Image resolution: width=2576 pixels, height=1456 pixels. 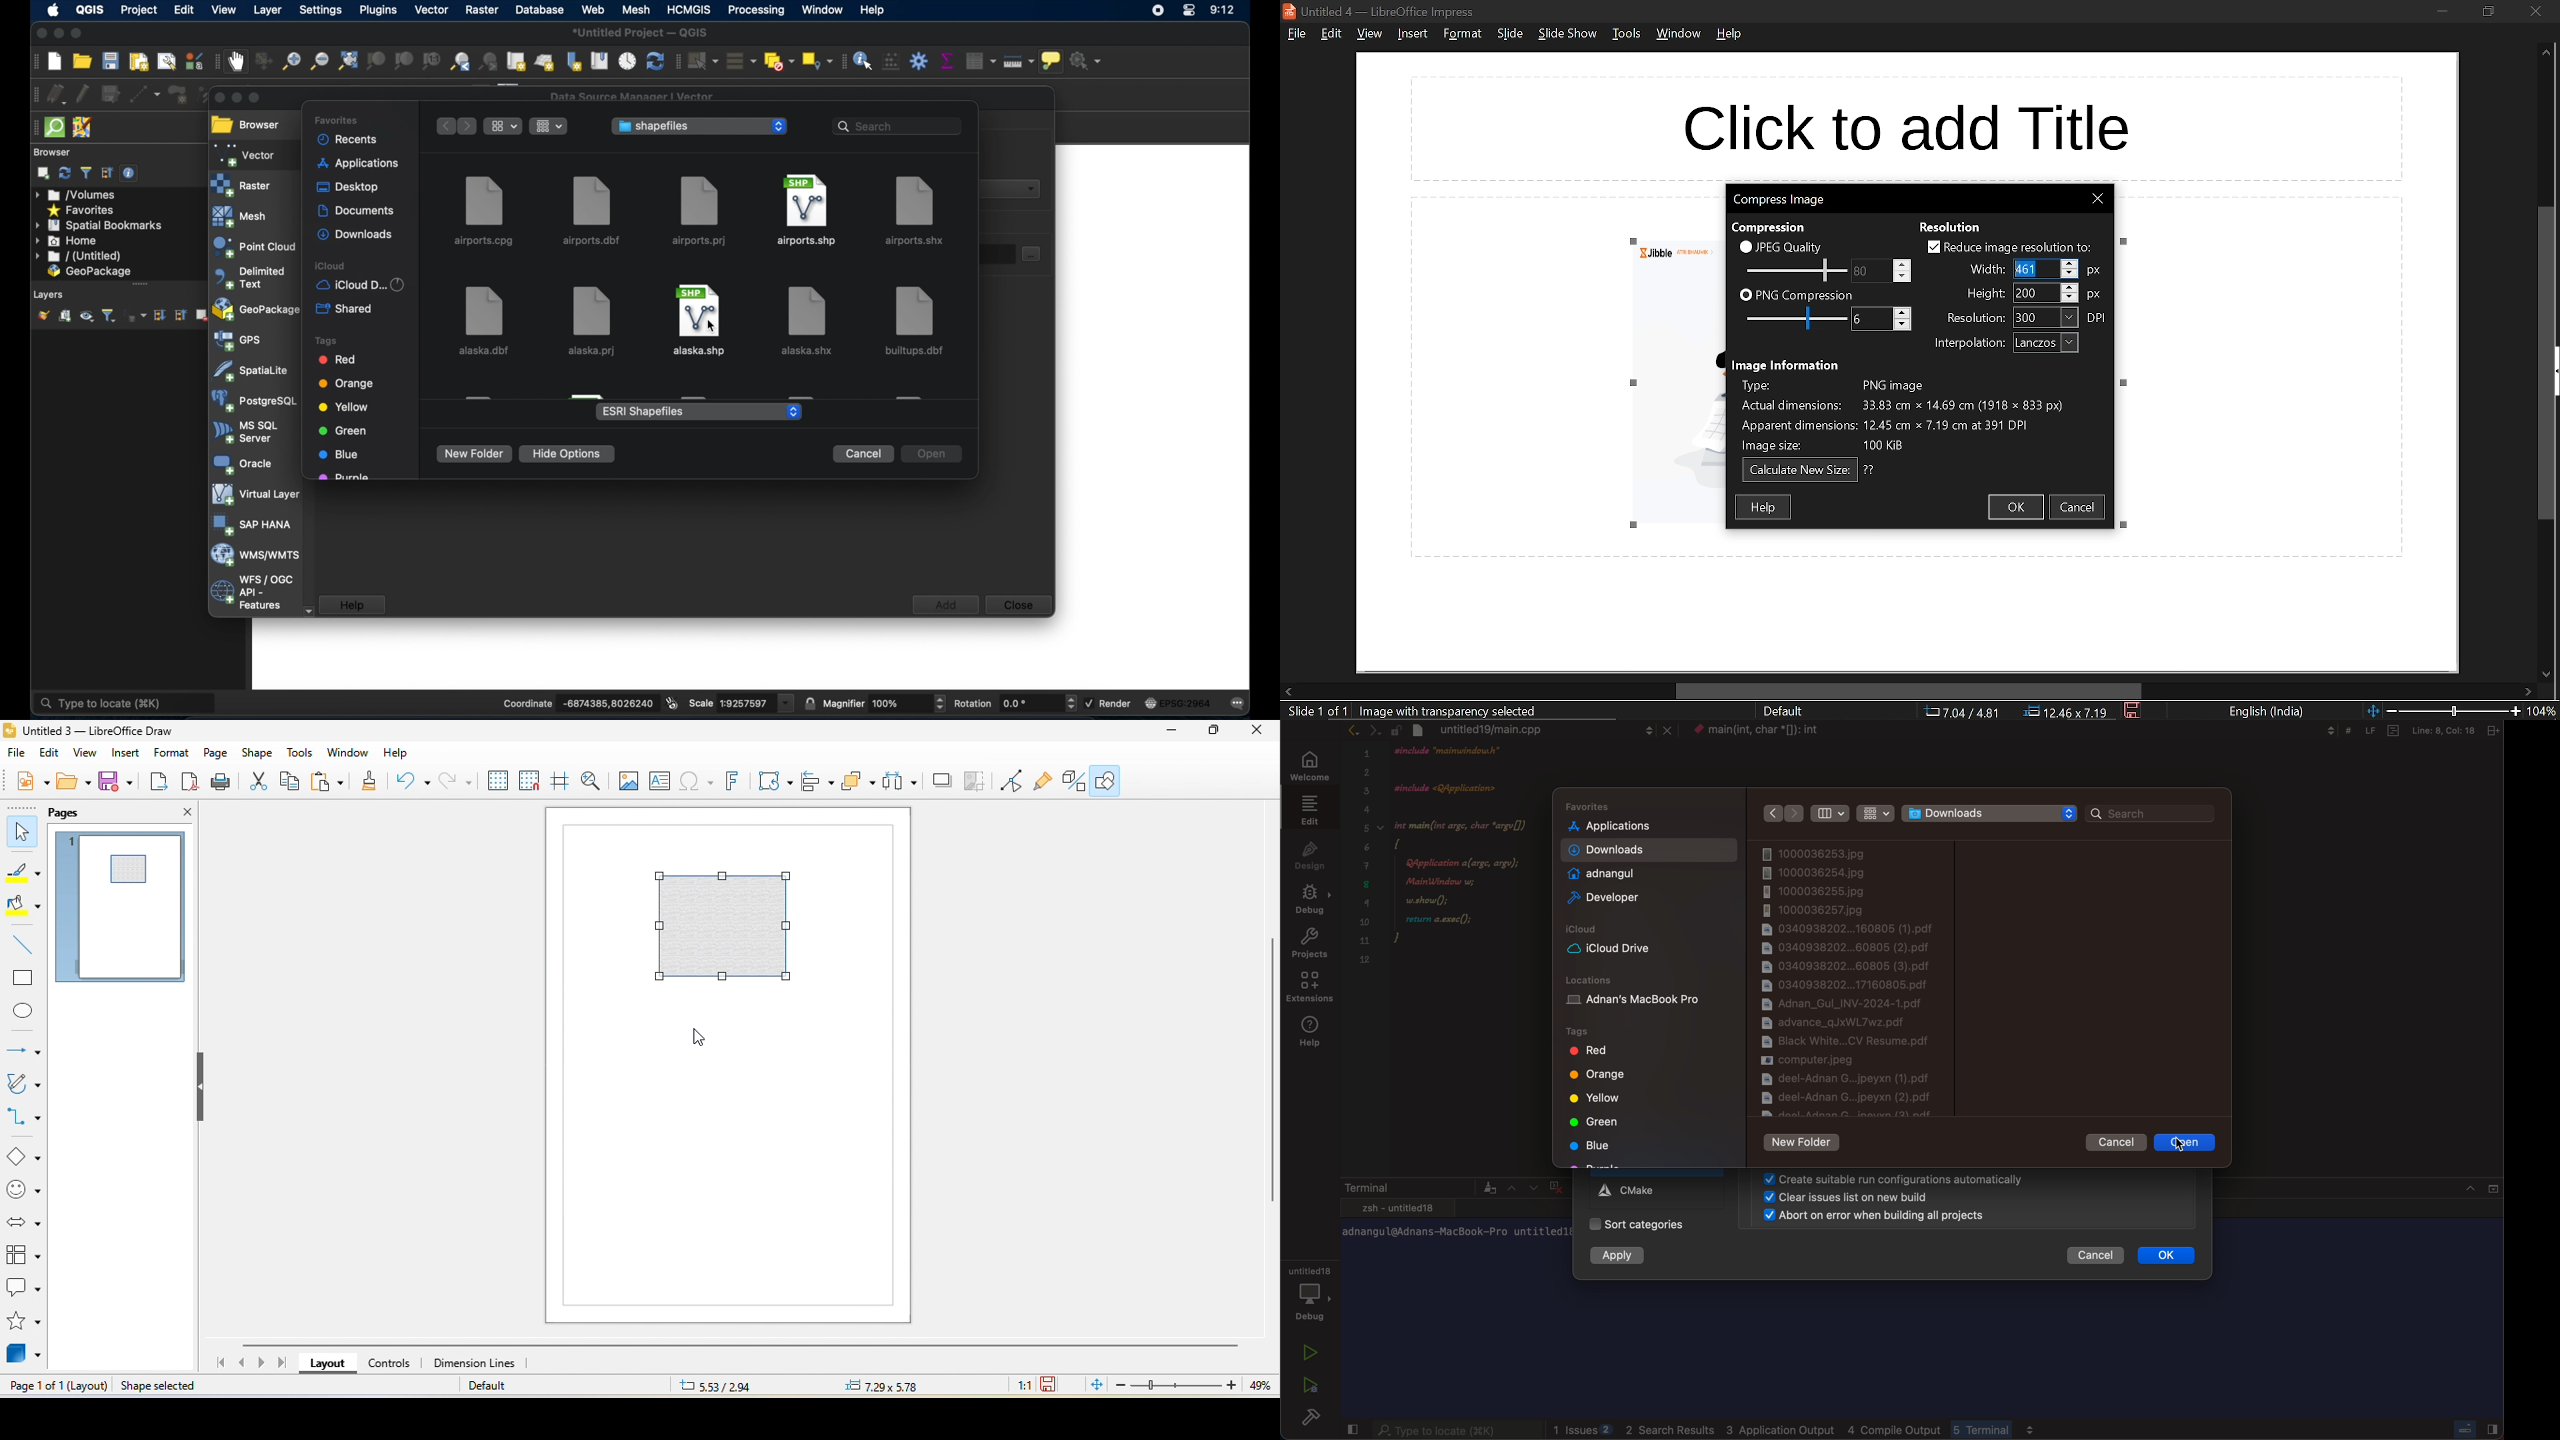 I want to click on messages, so click(x=1241, y=704).